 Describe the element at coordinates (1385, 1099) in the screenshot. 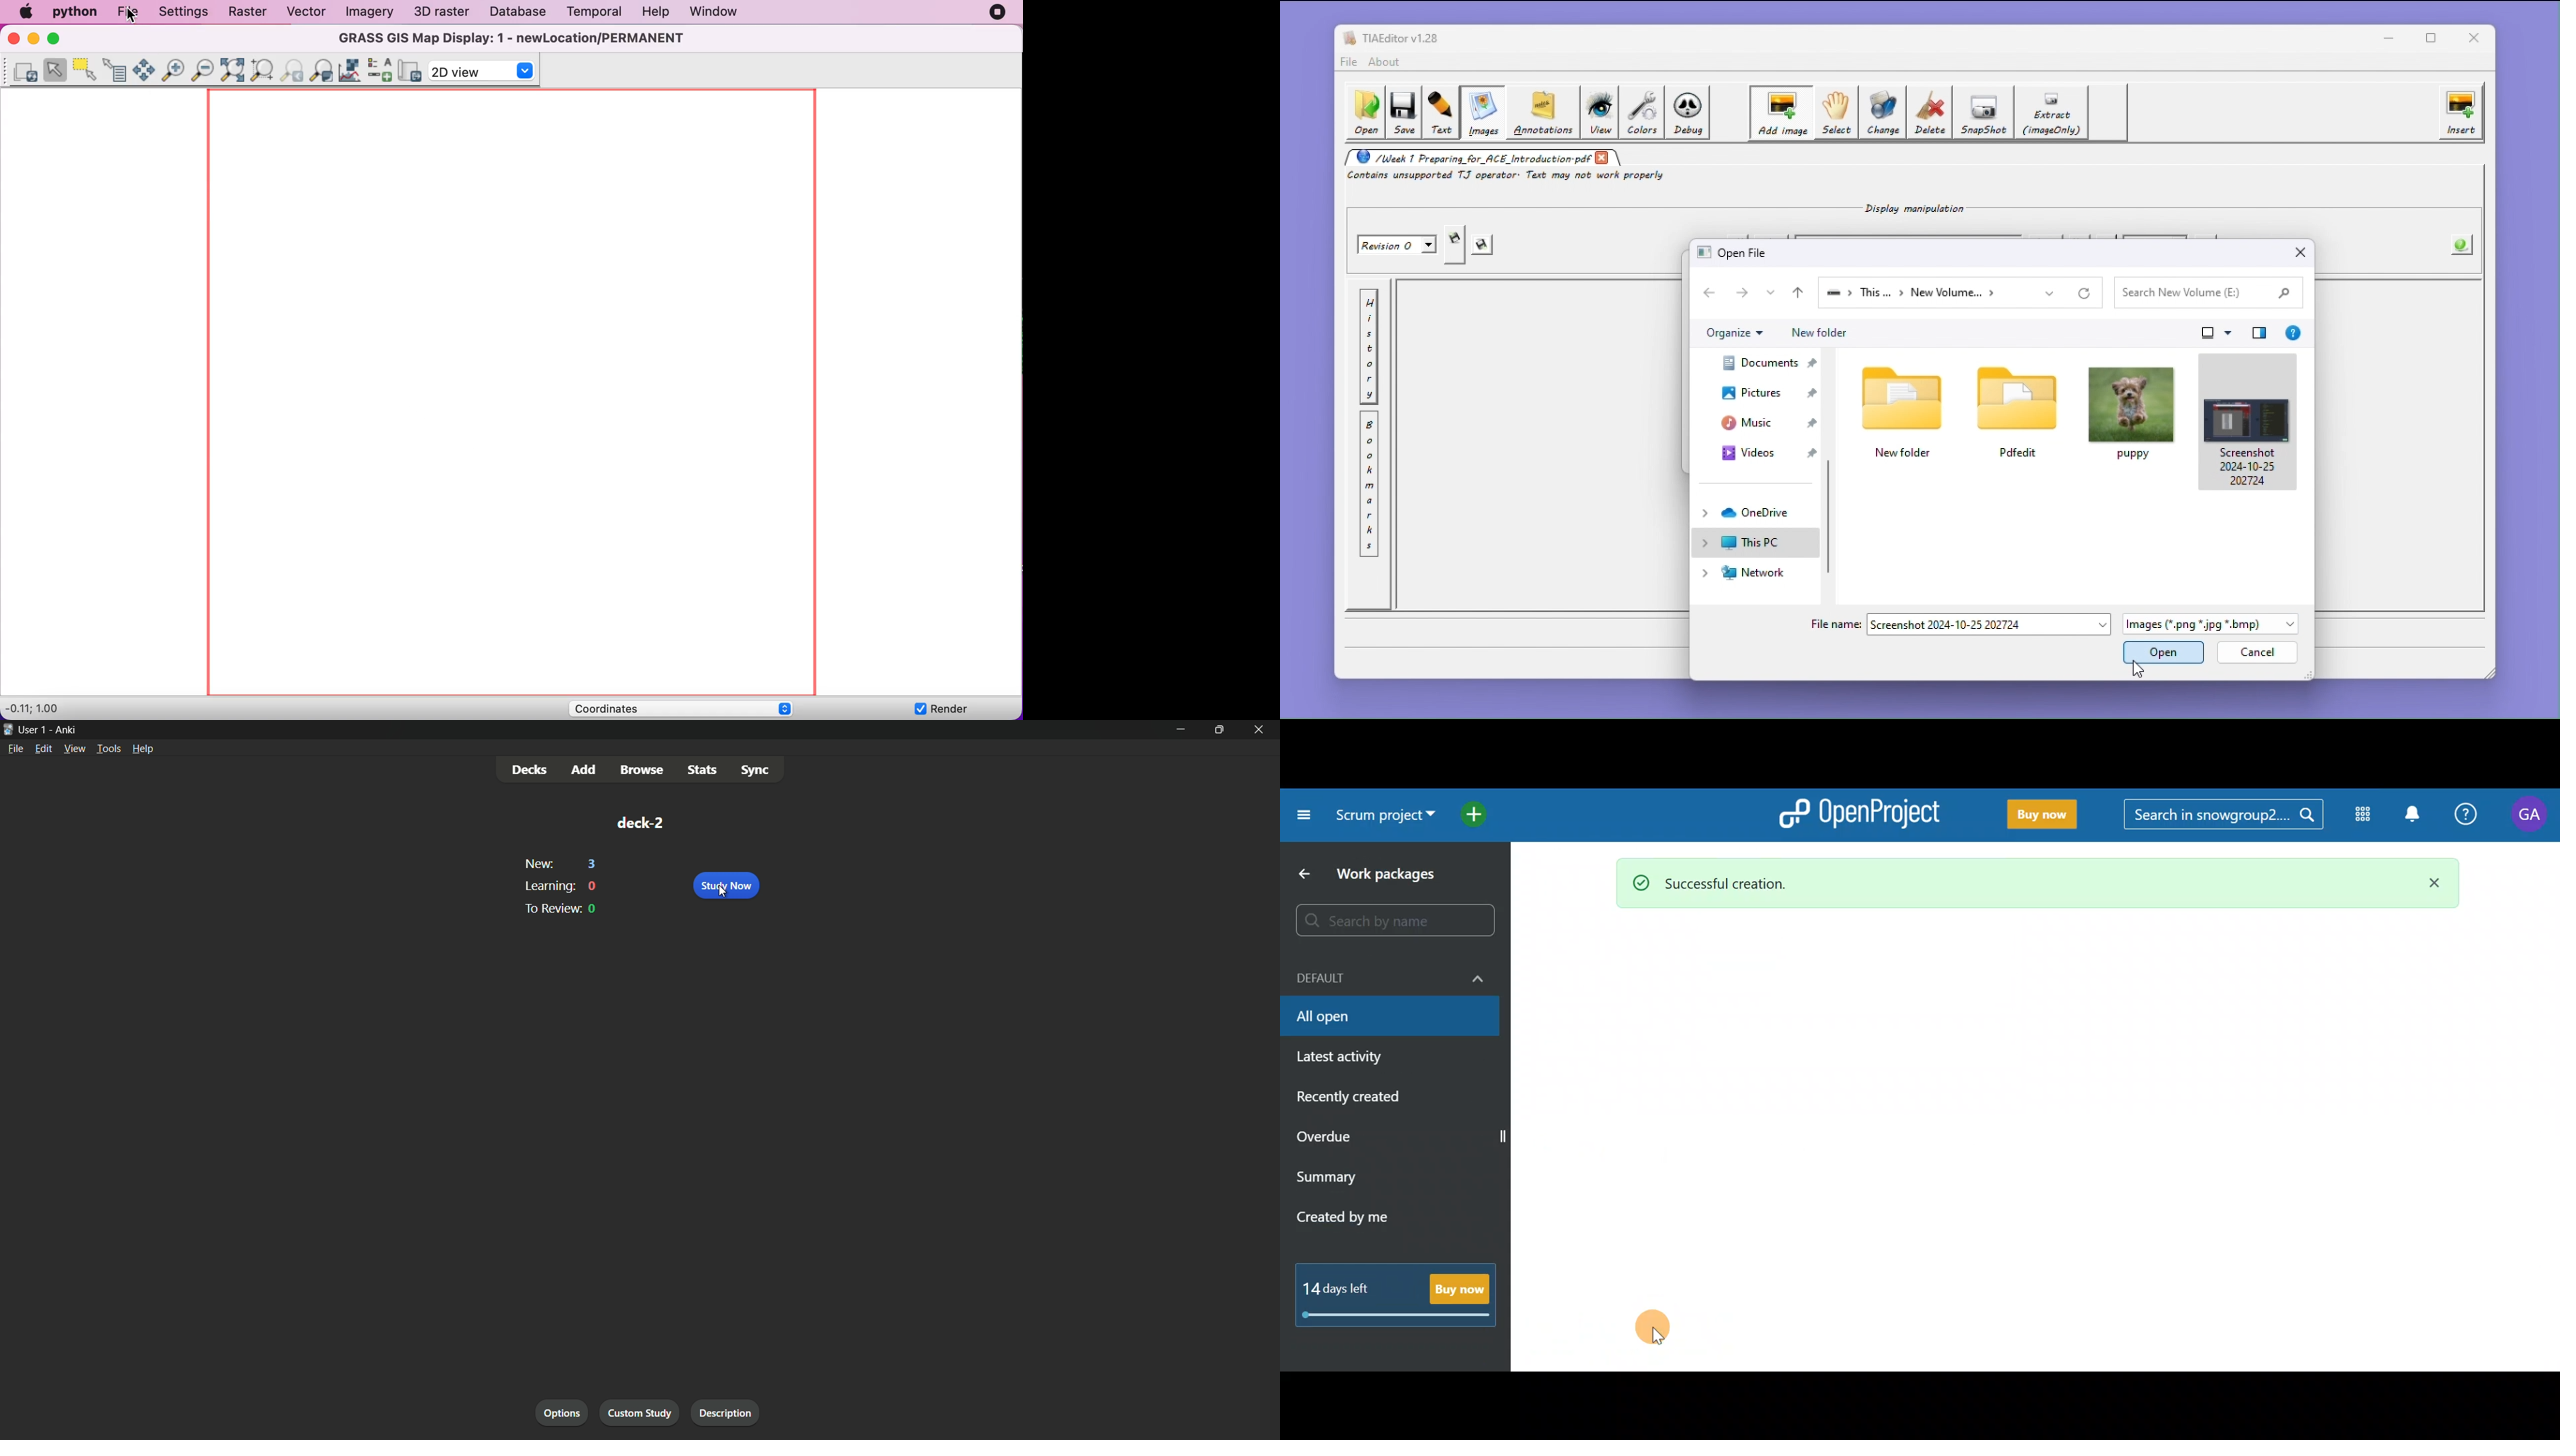

I see `Recently created` at that location.